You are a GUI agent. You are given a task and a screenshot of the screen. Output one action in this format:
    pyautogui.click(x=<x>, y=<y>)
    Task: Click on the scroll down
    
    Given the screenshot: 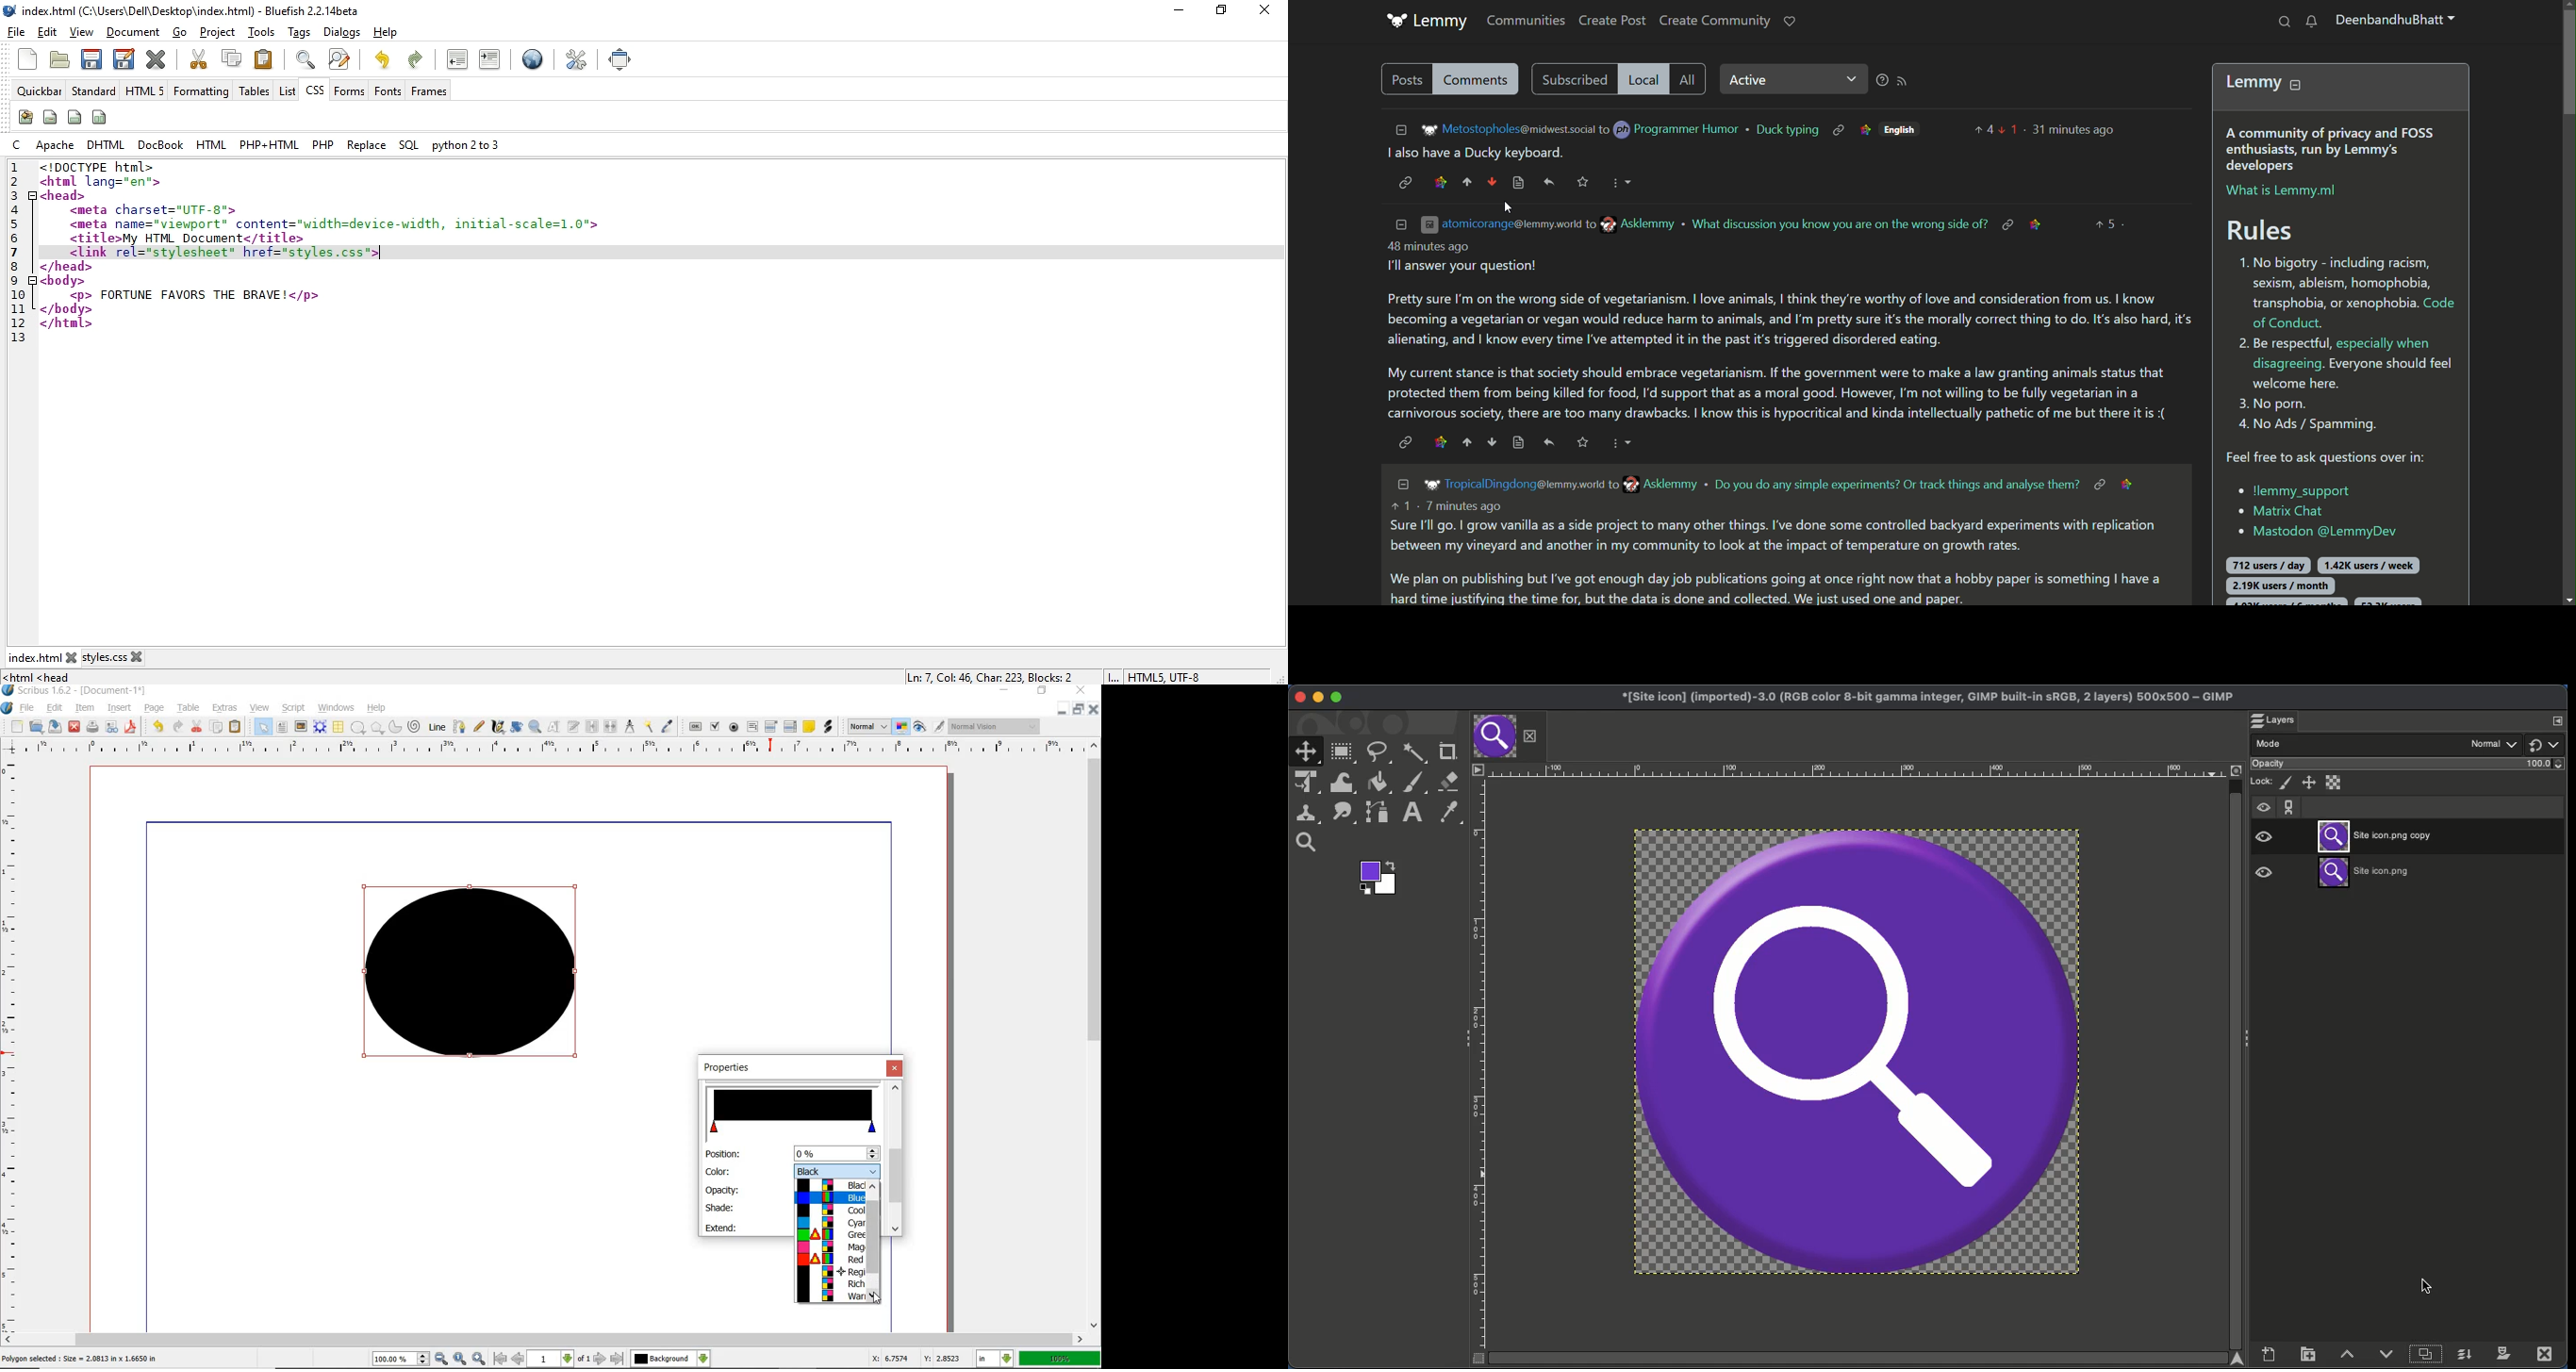 What is the action you would take?
    pyautogui.click(x=873, y=1297)
    